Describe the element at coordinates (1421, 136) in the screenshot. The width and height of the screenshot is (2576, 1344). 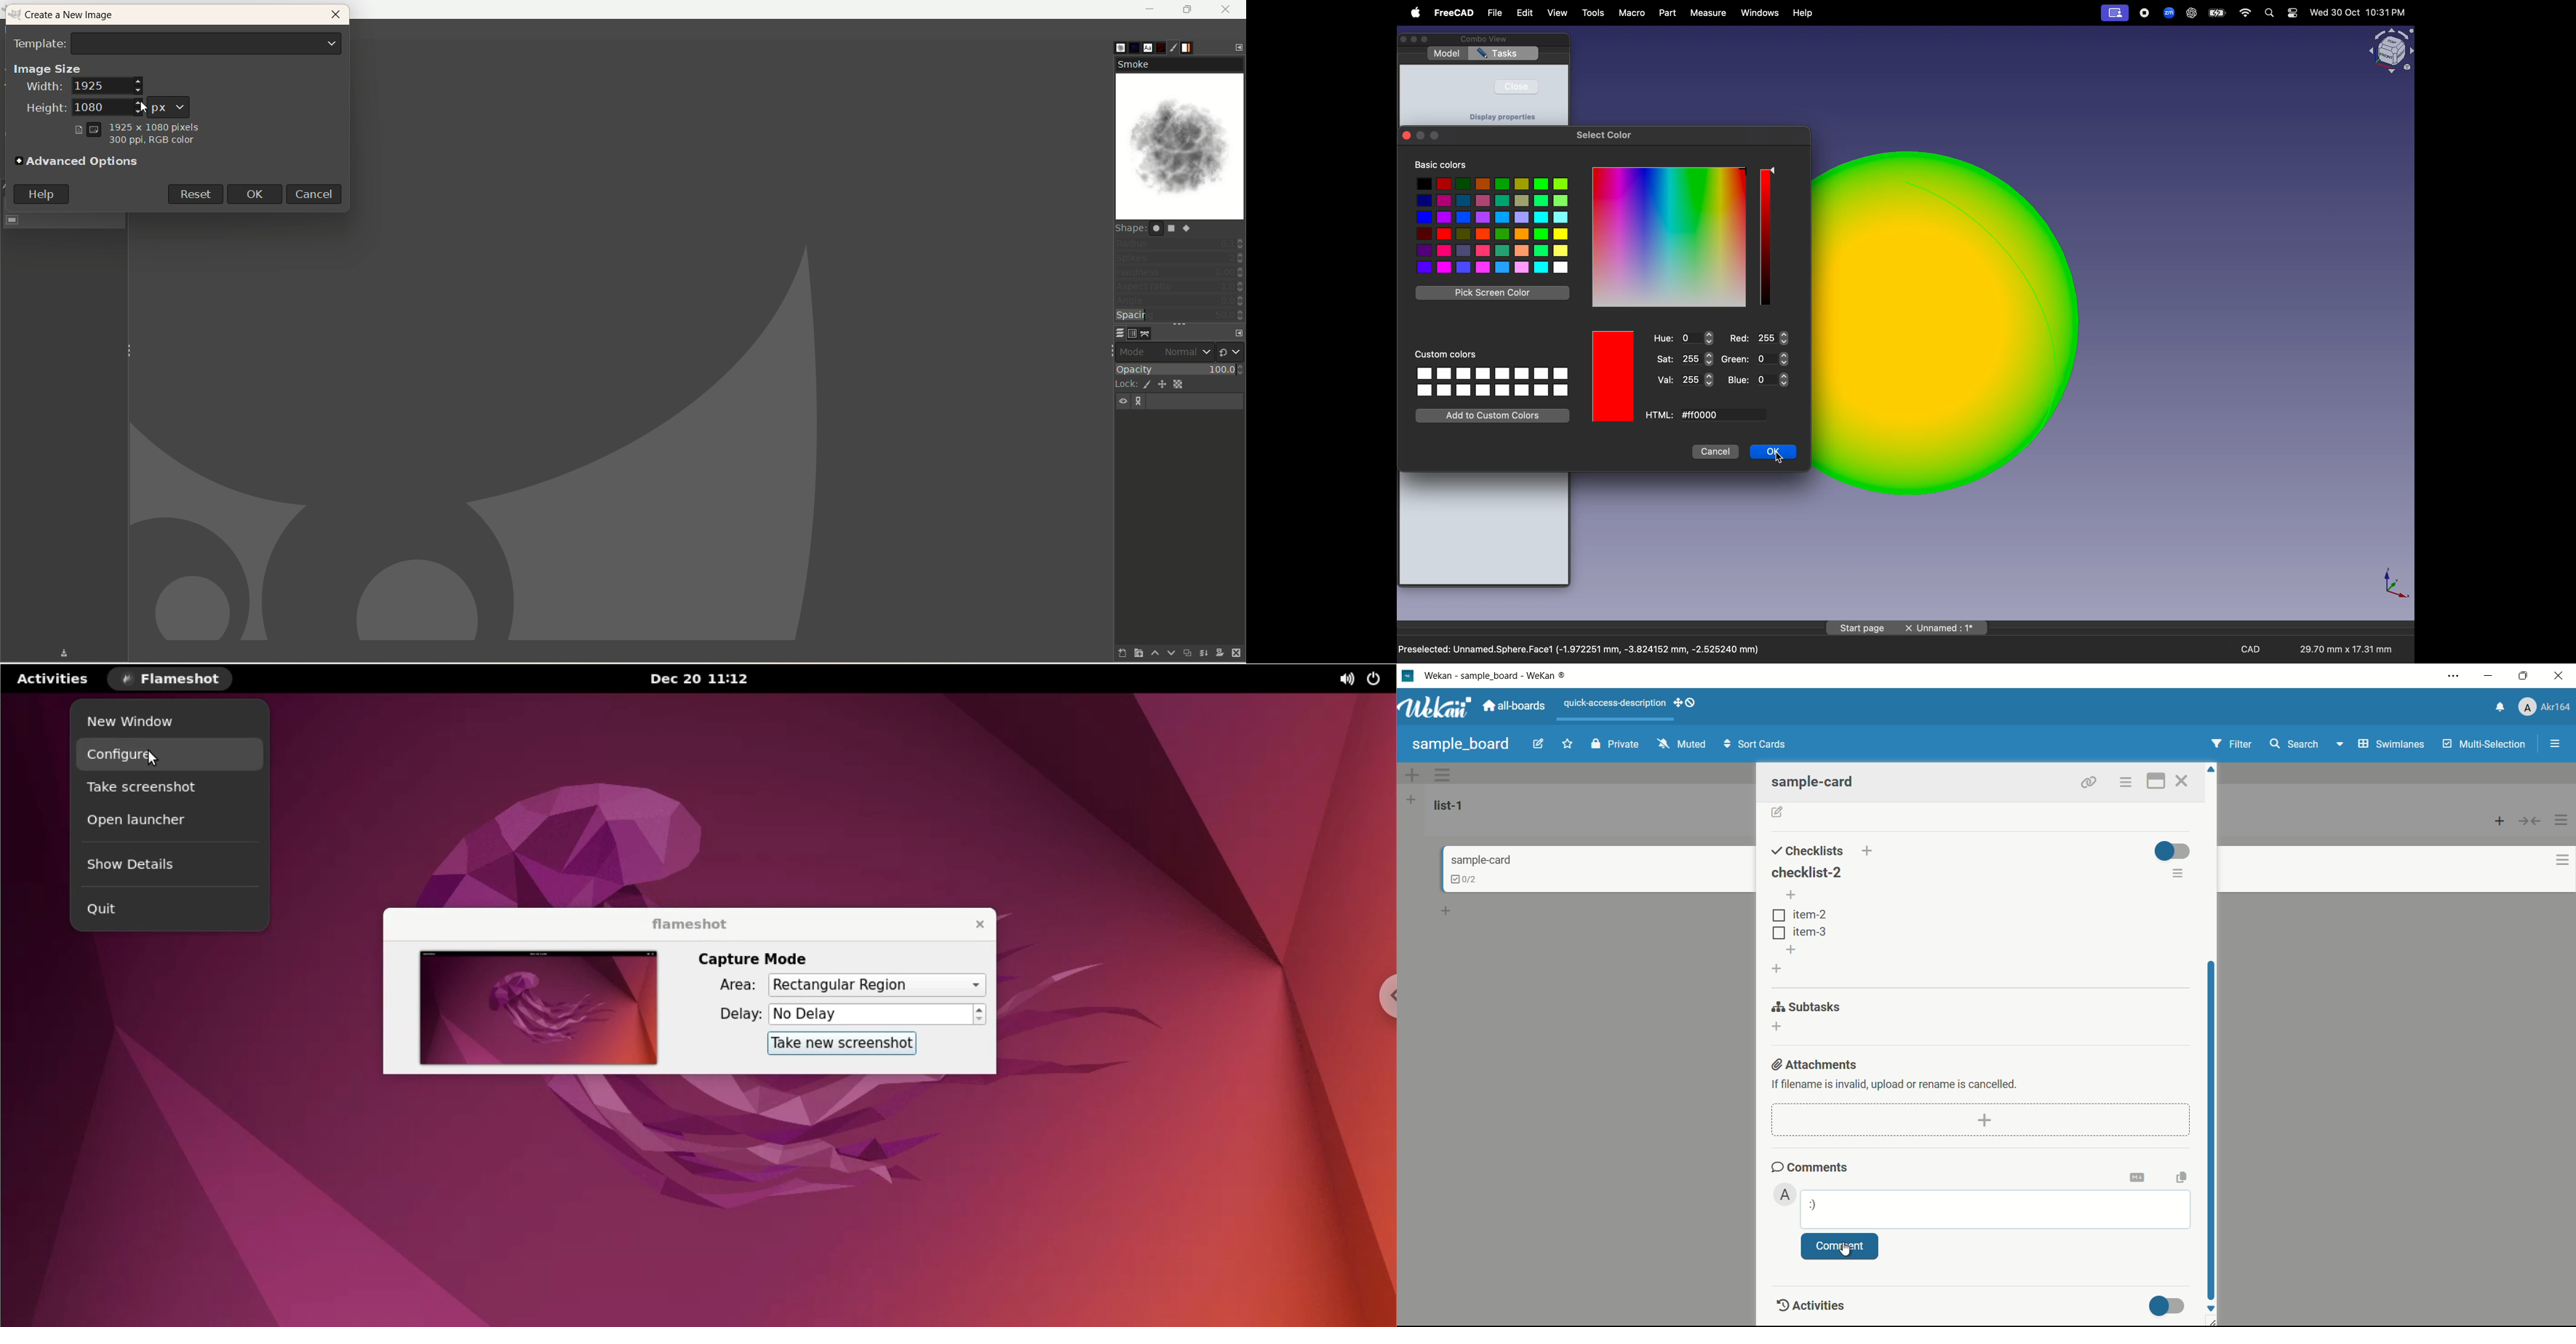
I see `minimize` at that location.